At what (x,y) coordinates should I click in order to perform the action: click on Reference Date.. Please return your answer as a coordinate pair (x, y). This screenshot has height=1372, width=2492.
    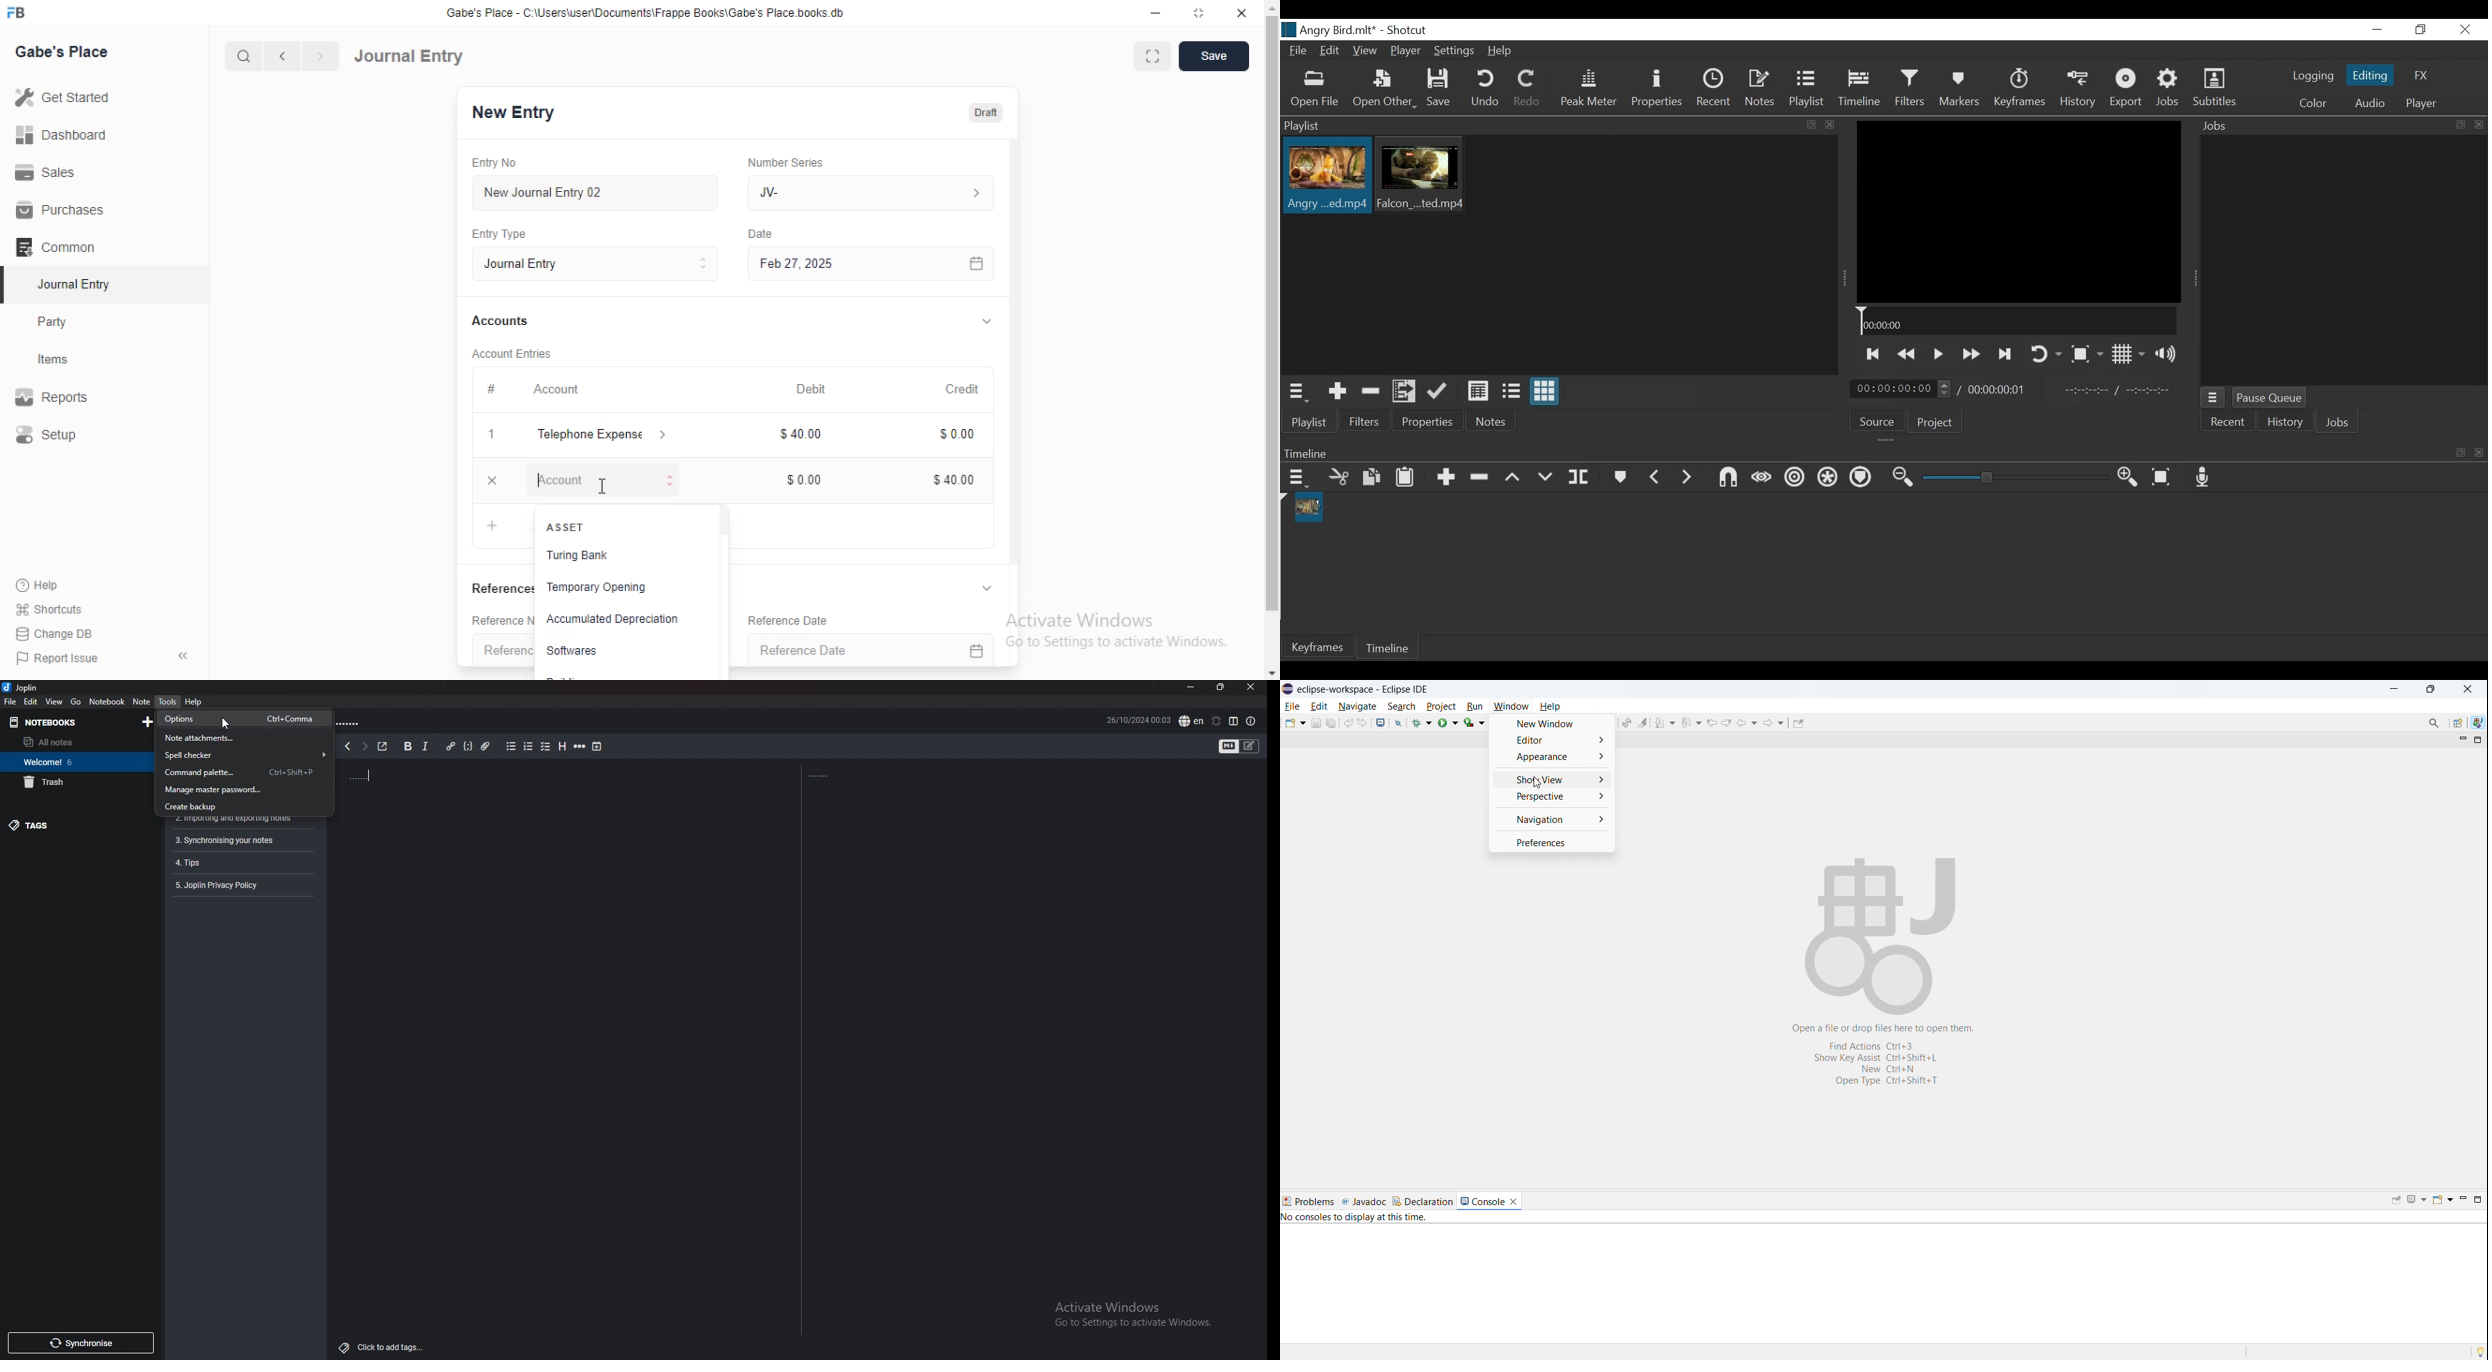
    Looking at the image, I should click on (879, 647).